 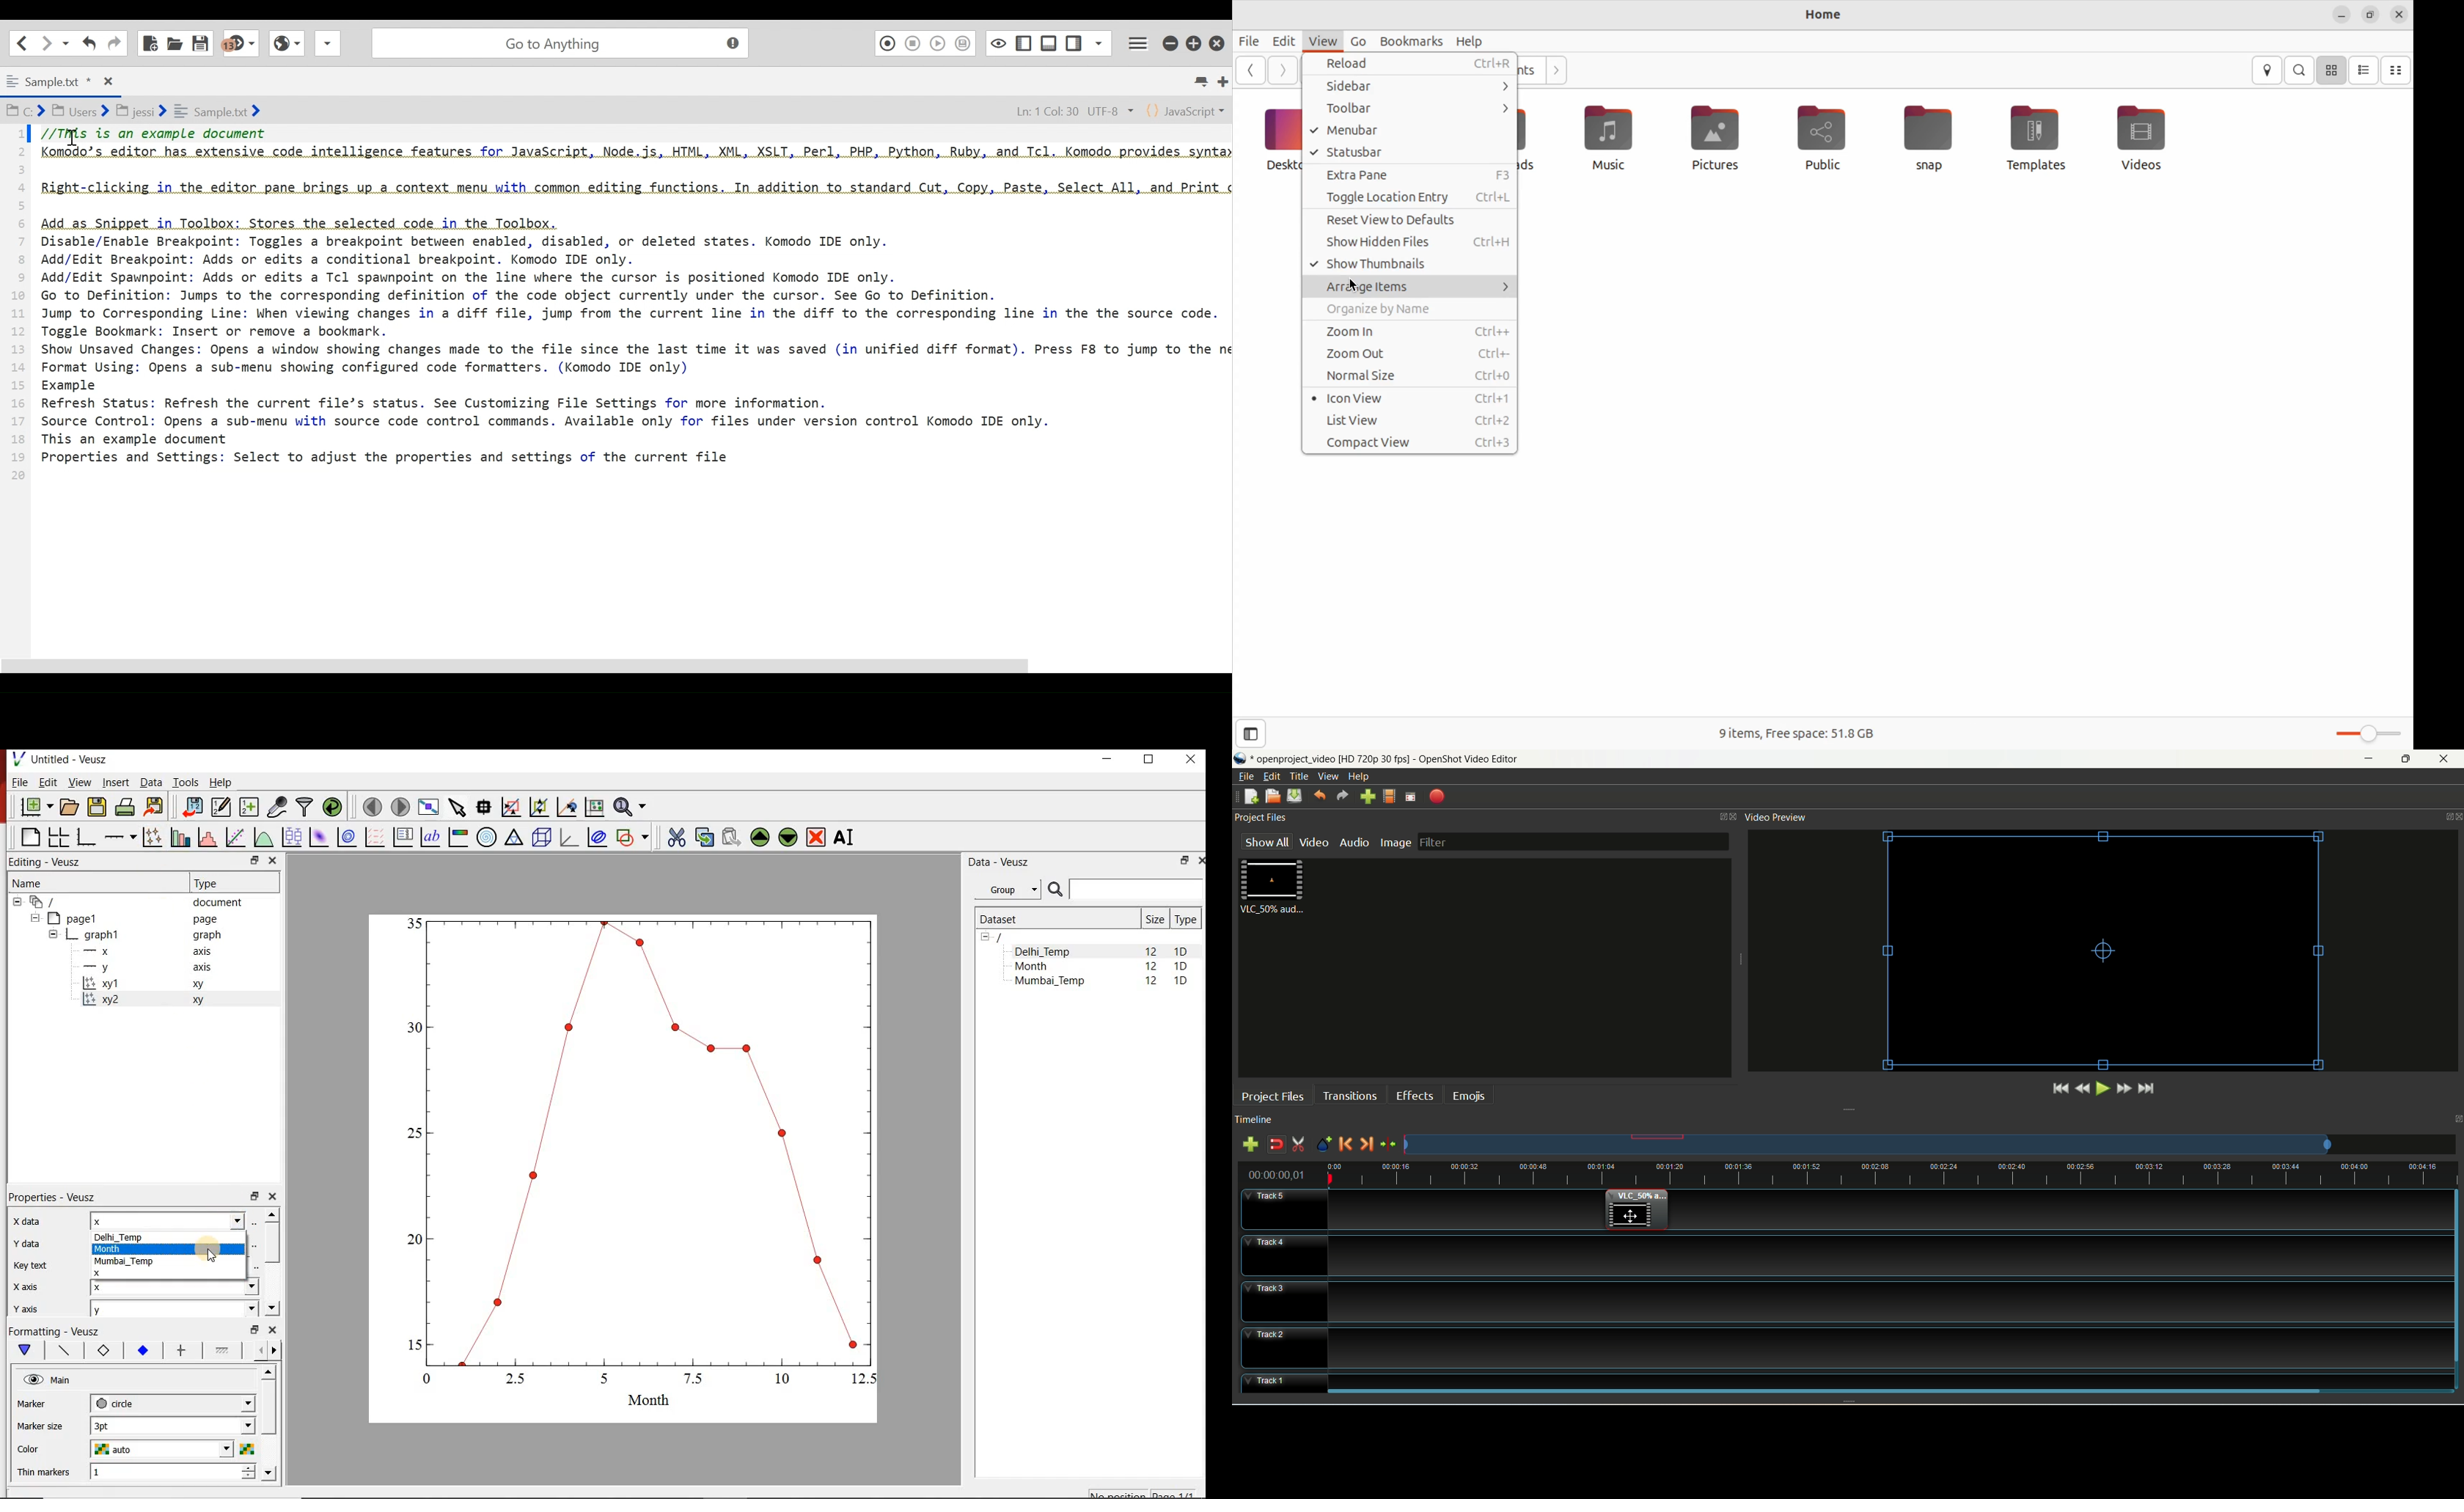 What do you see at coordinates (1314, 844) in the screenshot?
I see `video` at bounding box center [1314, 844].